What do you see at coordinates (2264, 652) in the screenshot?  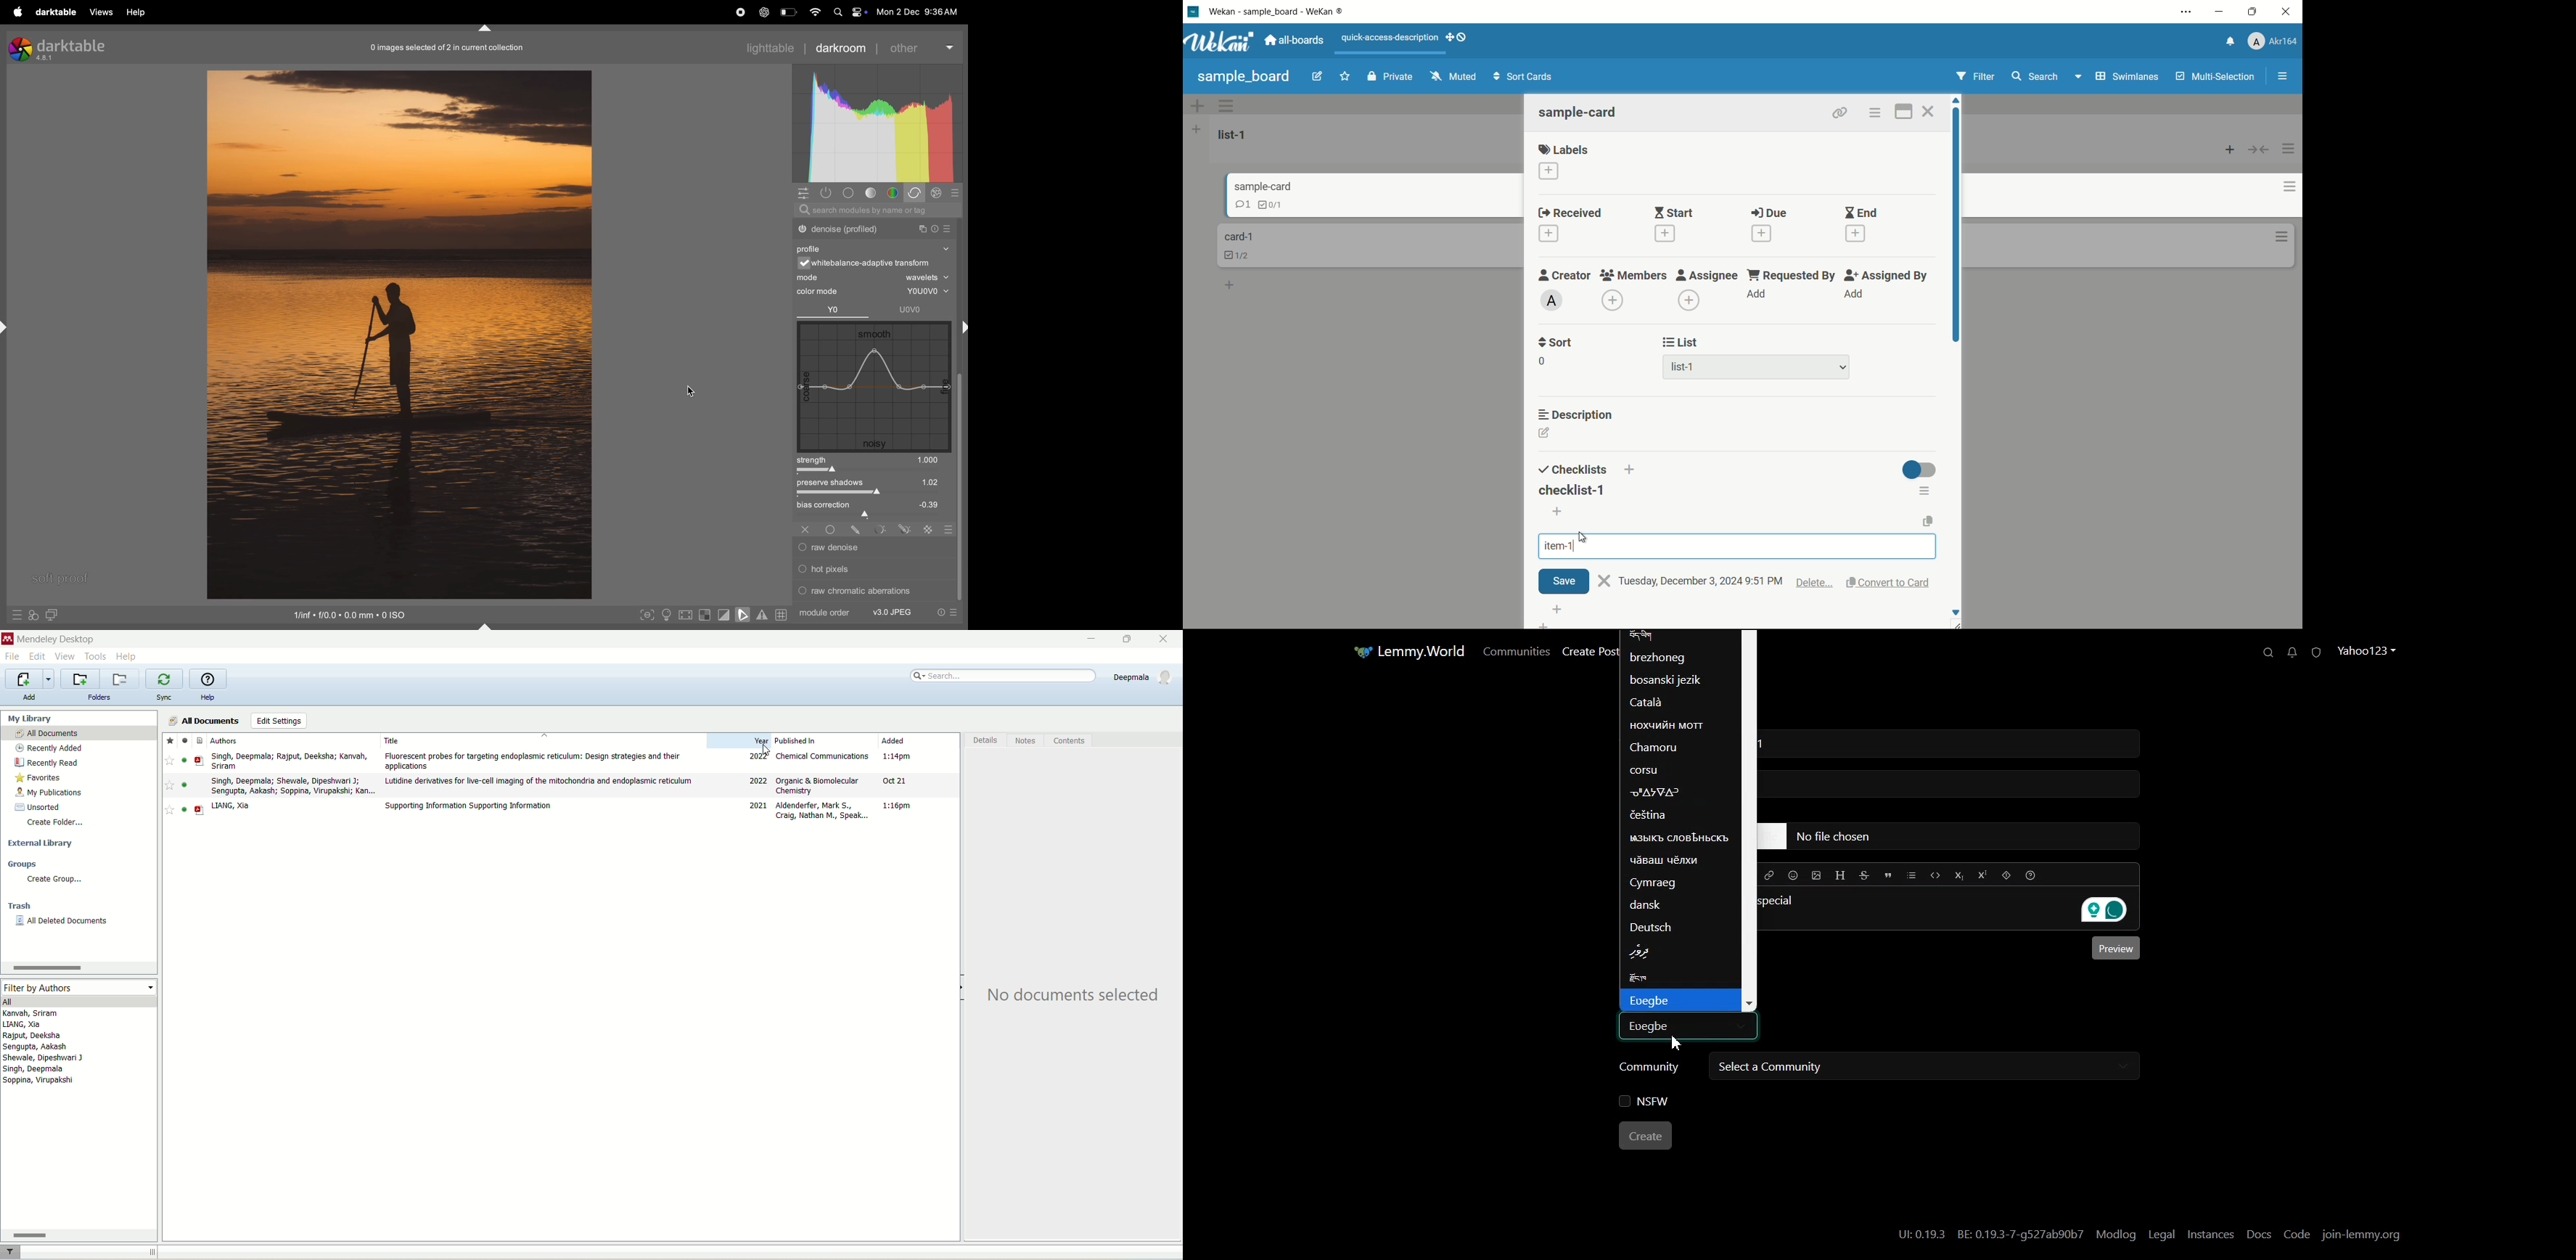 I see `Search` at bounding box center [2264, 652].